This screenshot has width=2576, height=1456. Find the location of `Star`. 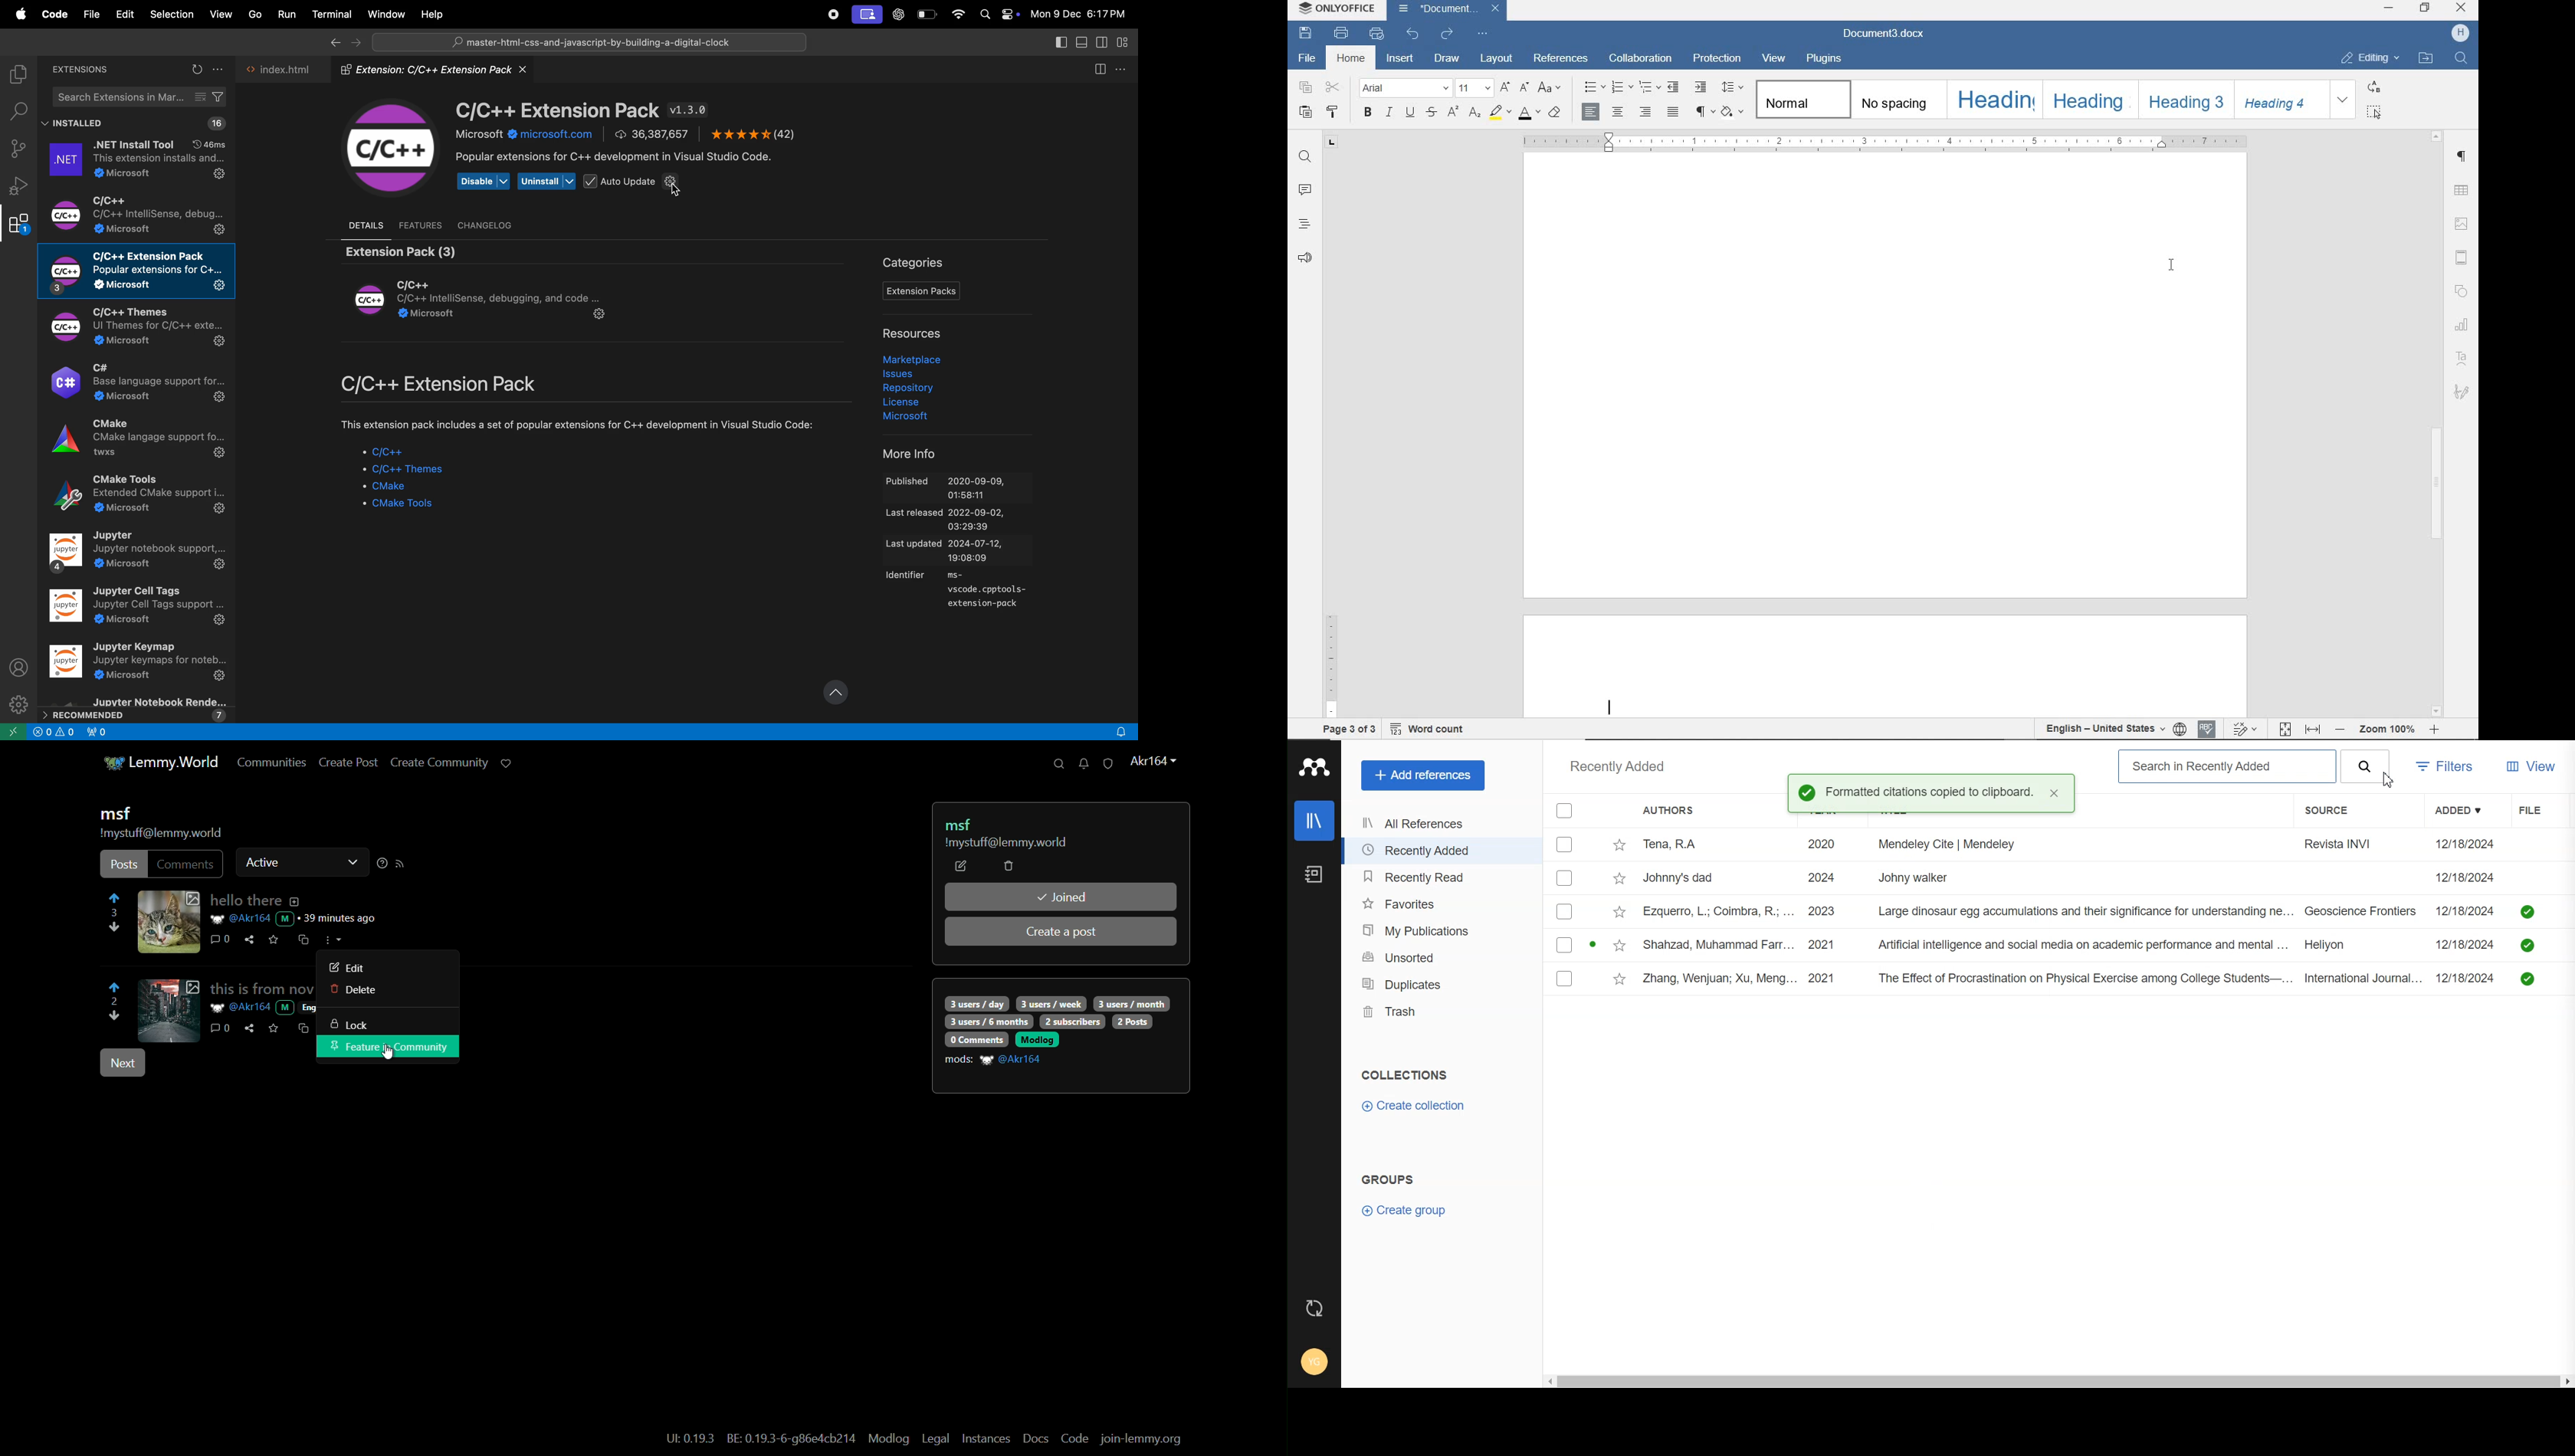

Star is located at coordinates (1619, 846).